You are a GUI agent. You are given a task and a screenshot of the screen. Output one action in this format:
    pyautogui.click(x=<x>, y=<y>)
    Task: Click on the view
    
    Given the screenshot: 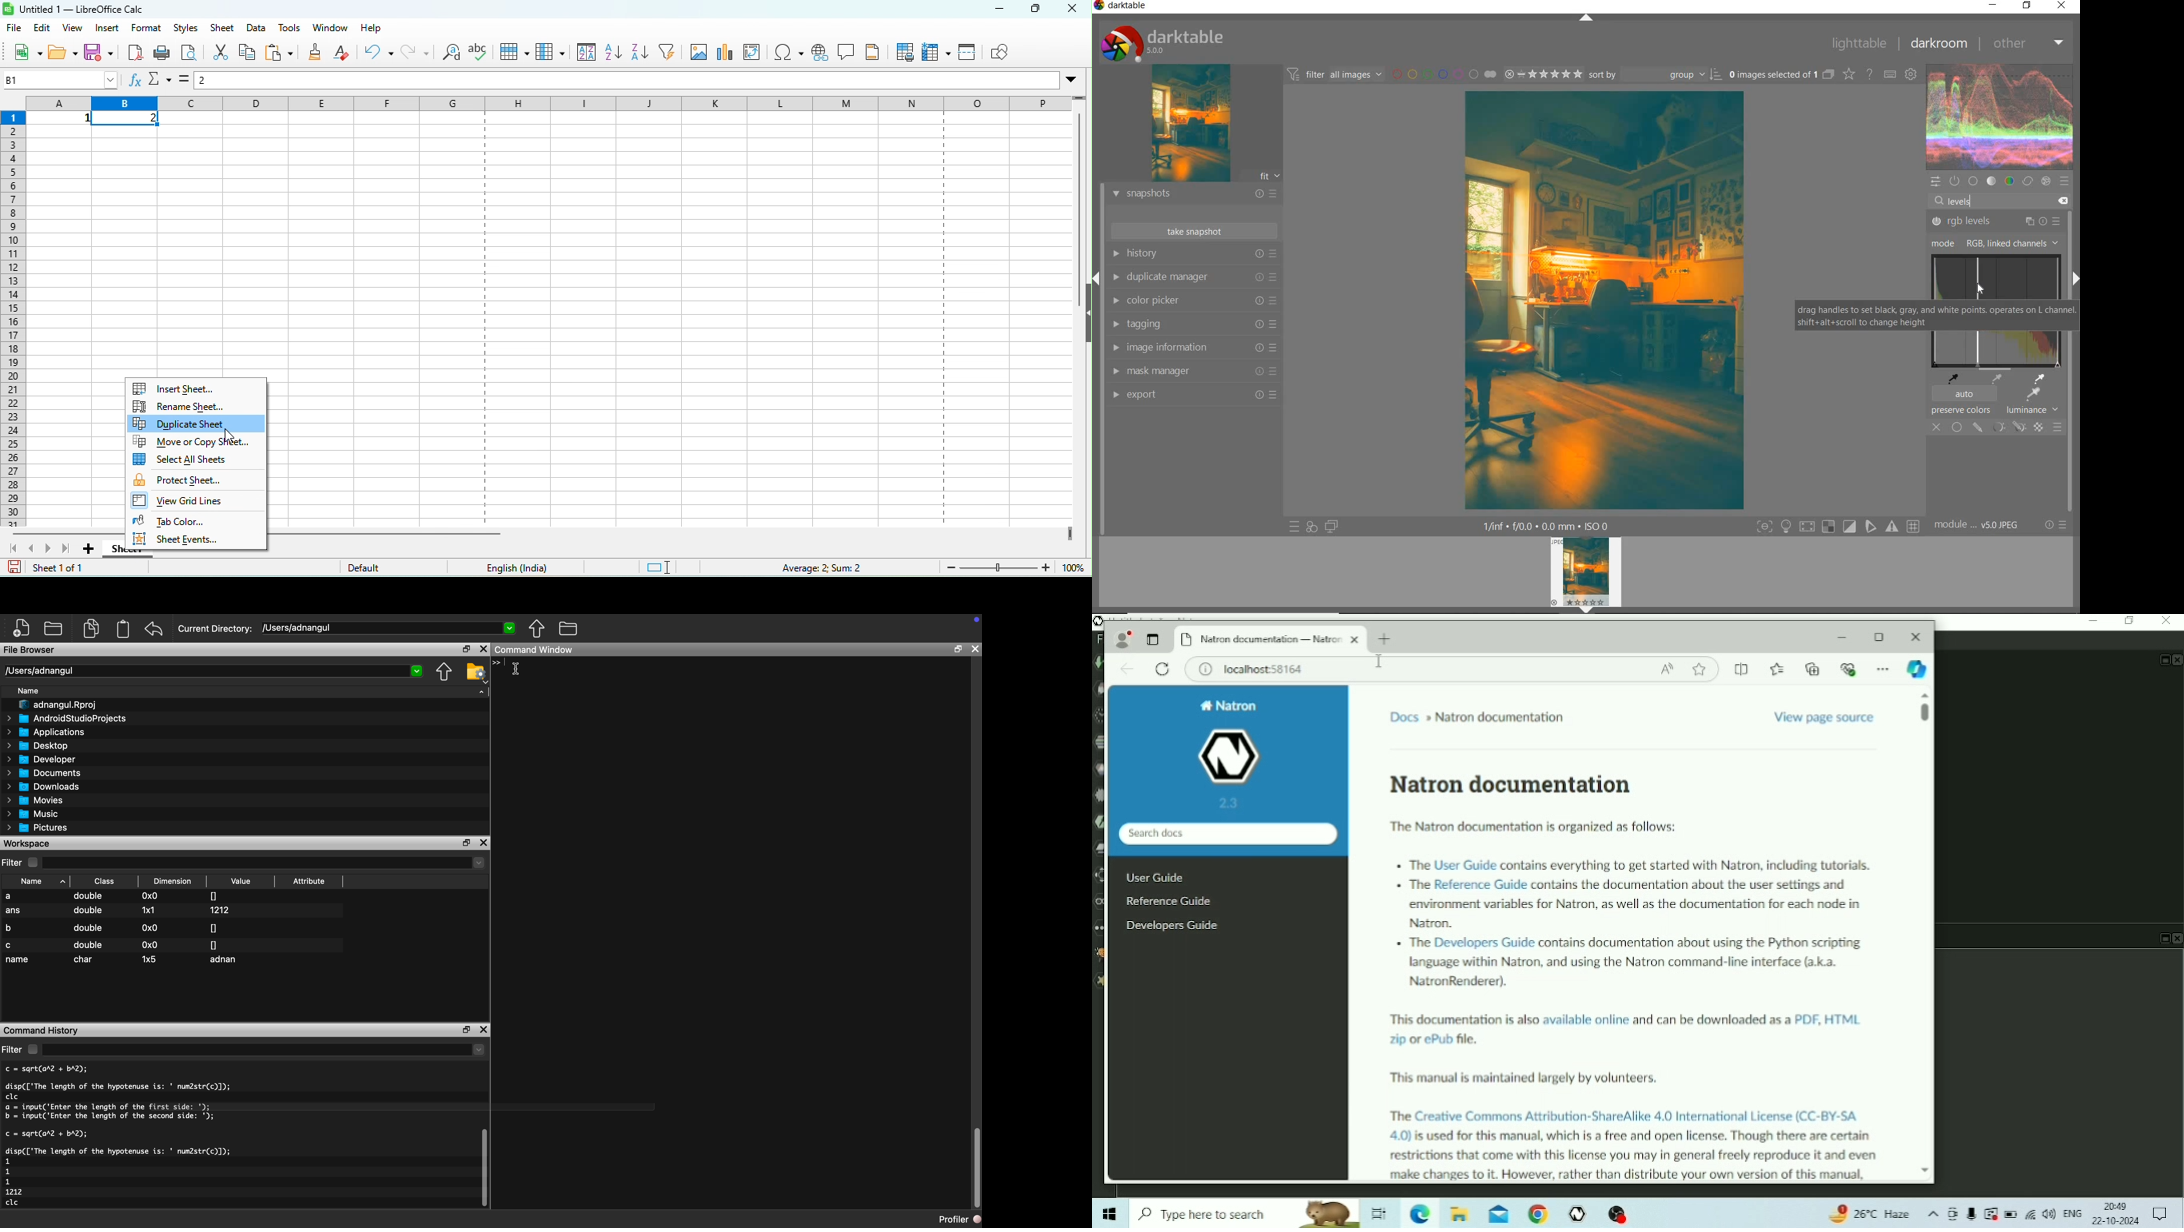 What is the action you would take?
    pyautogui.click(x=76, y=30)
    